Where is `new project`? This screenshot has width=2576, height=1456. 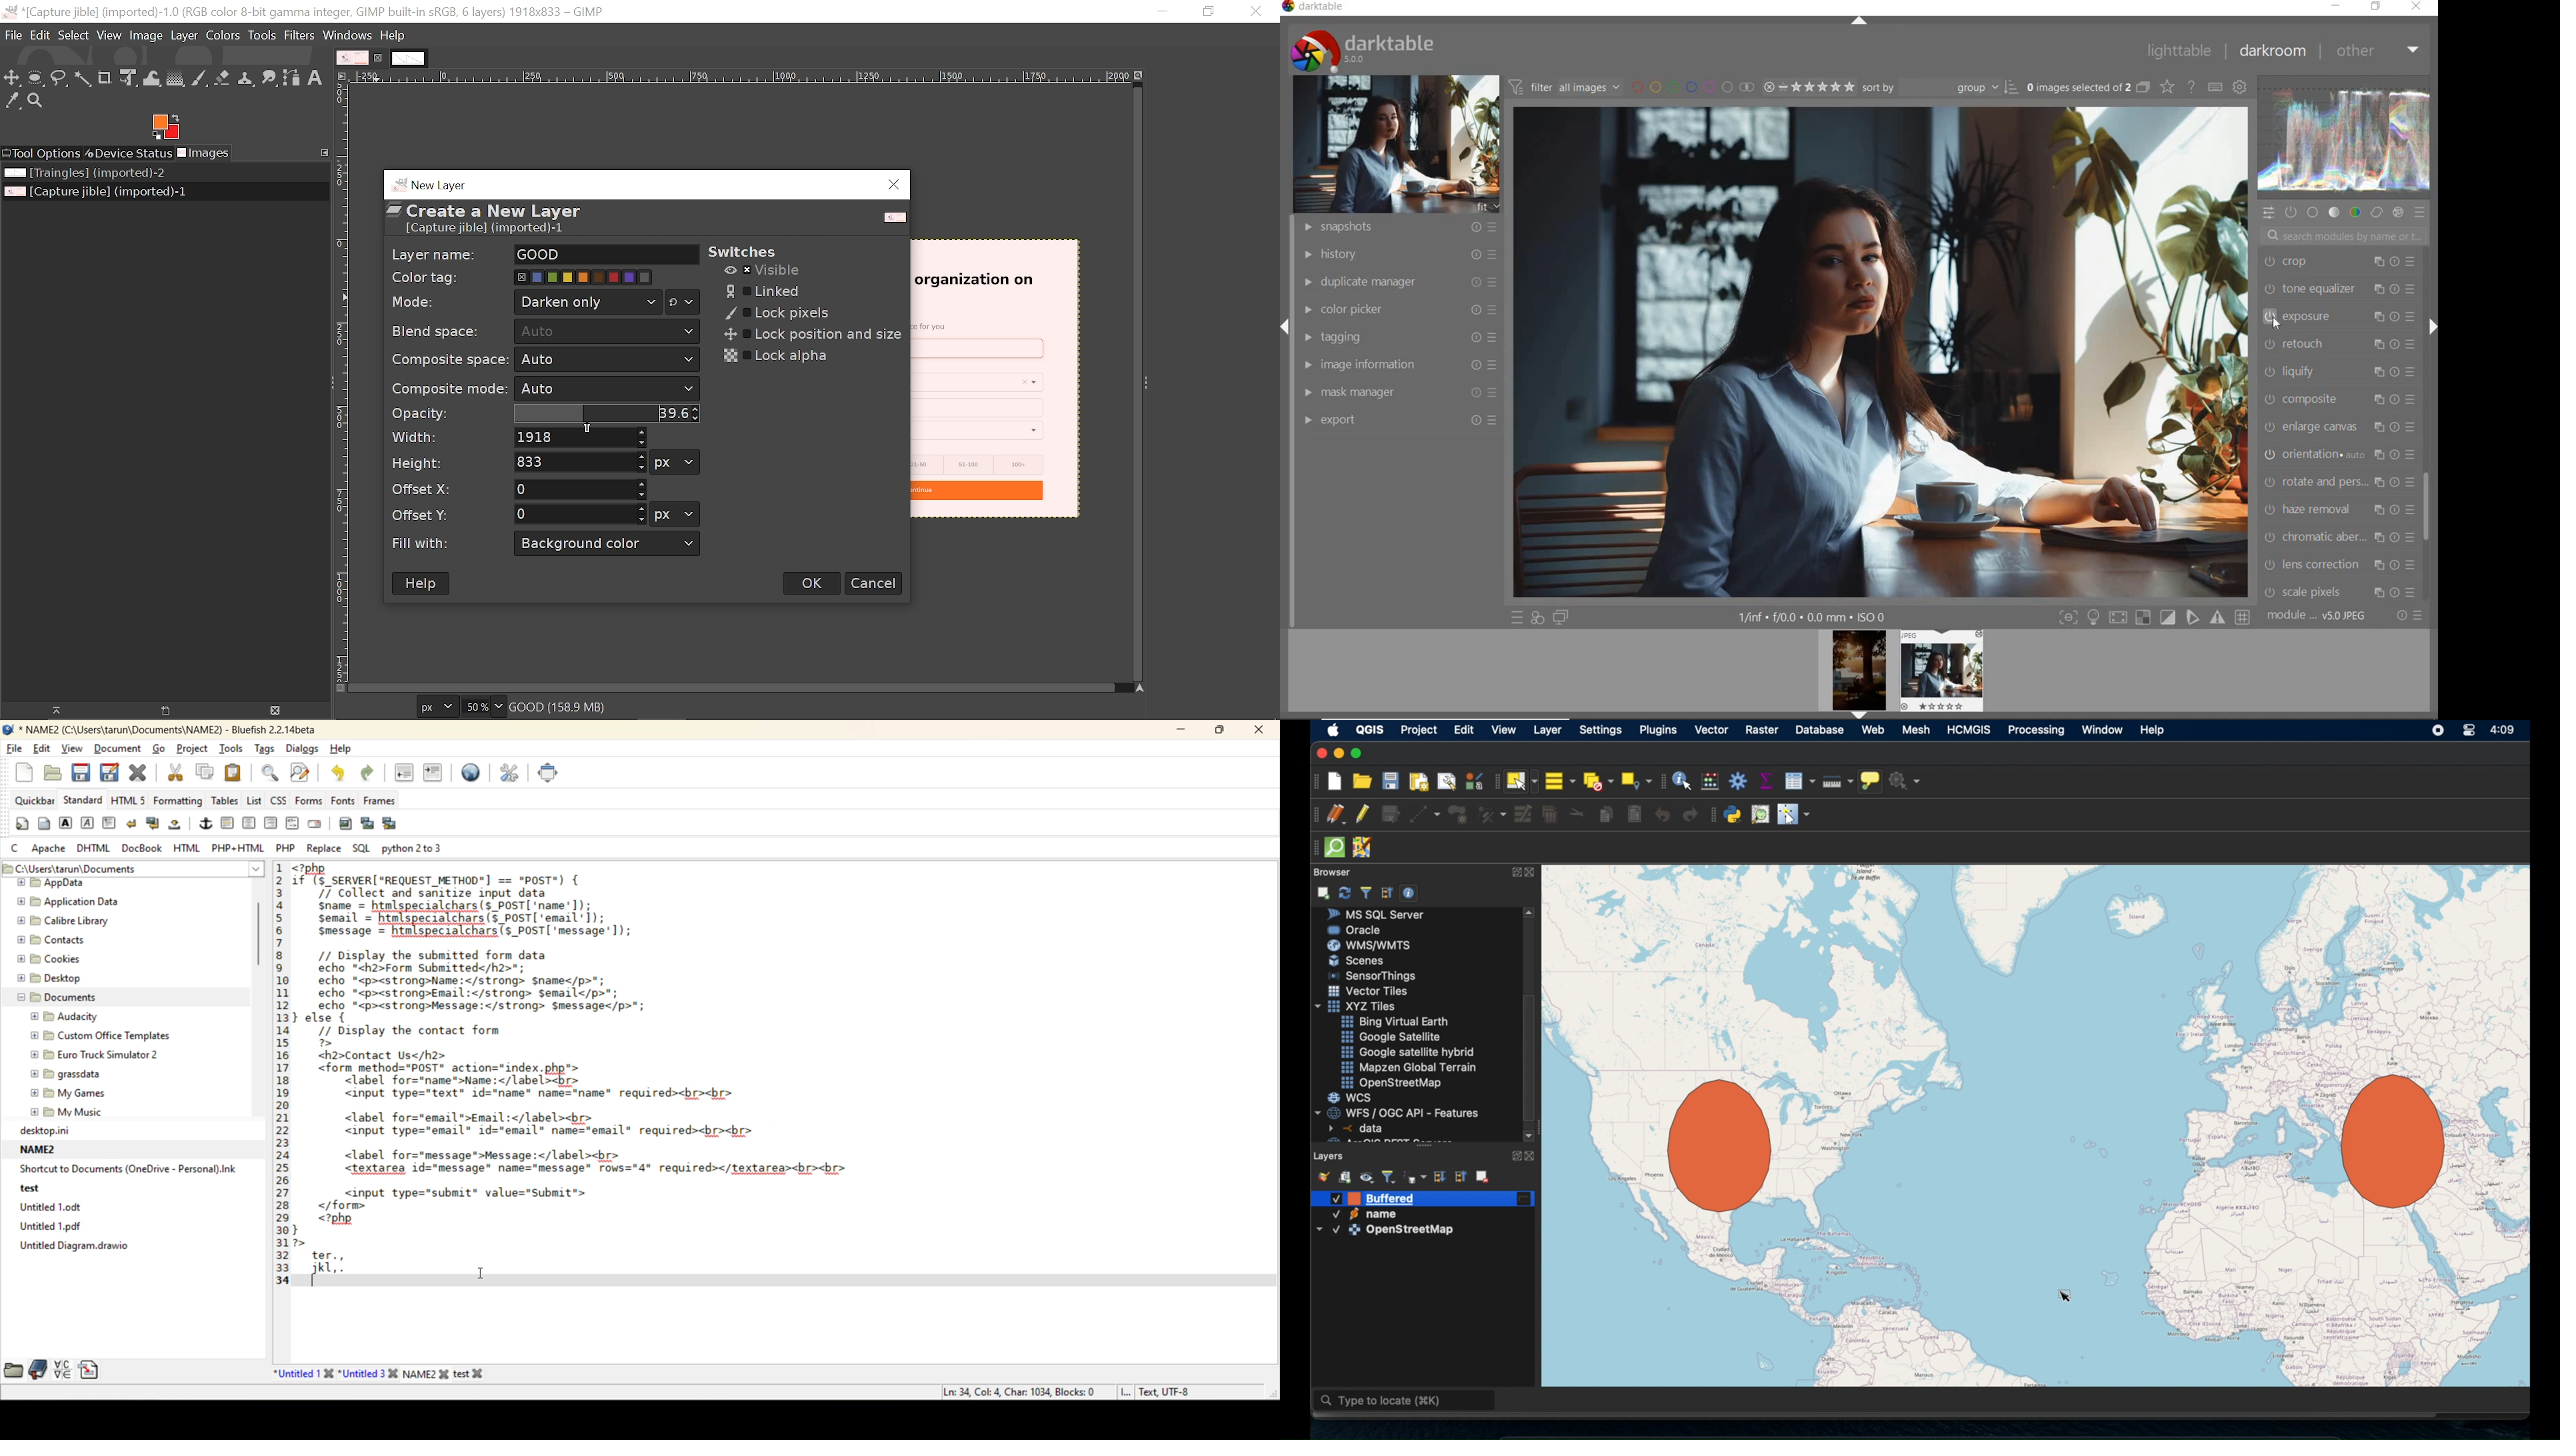
new project is located at coordinates (1335, 781).